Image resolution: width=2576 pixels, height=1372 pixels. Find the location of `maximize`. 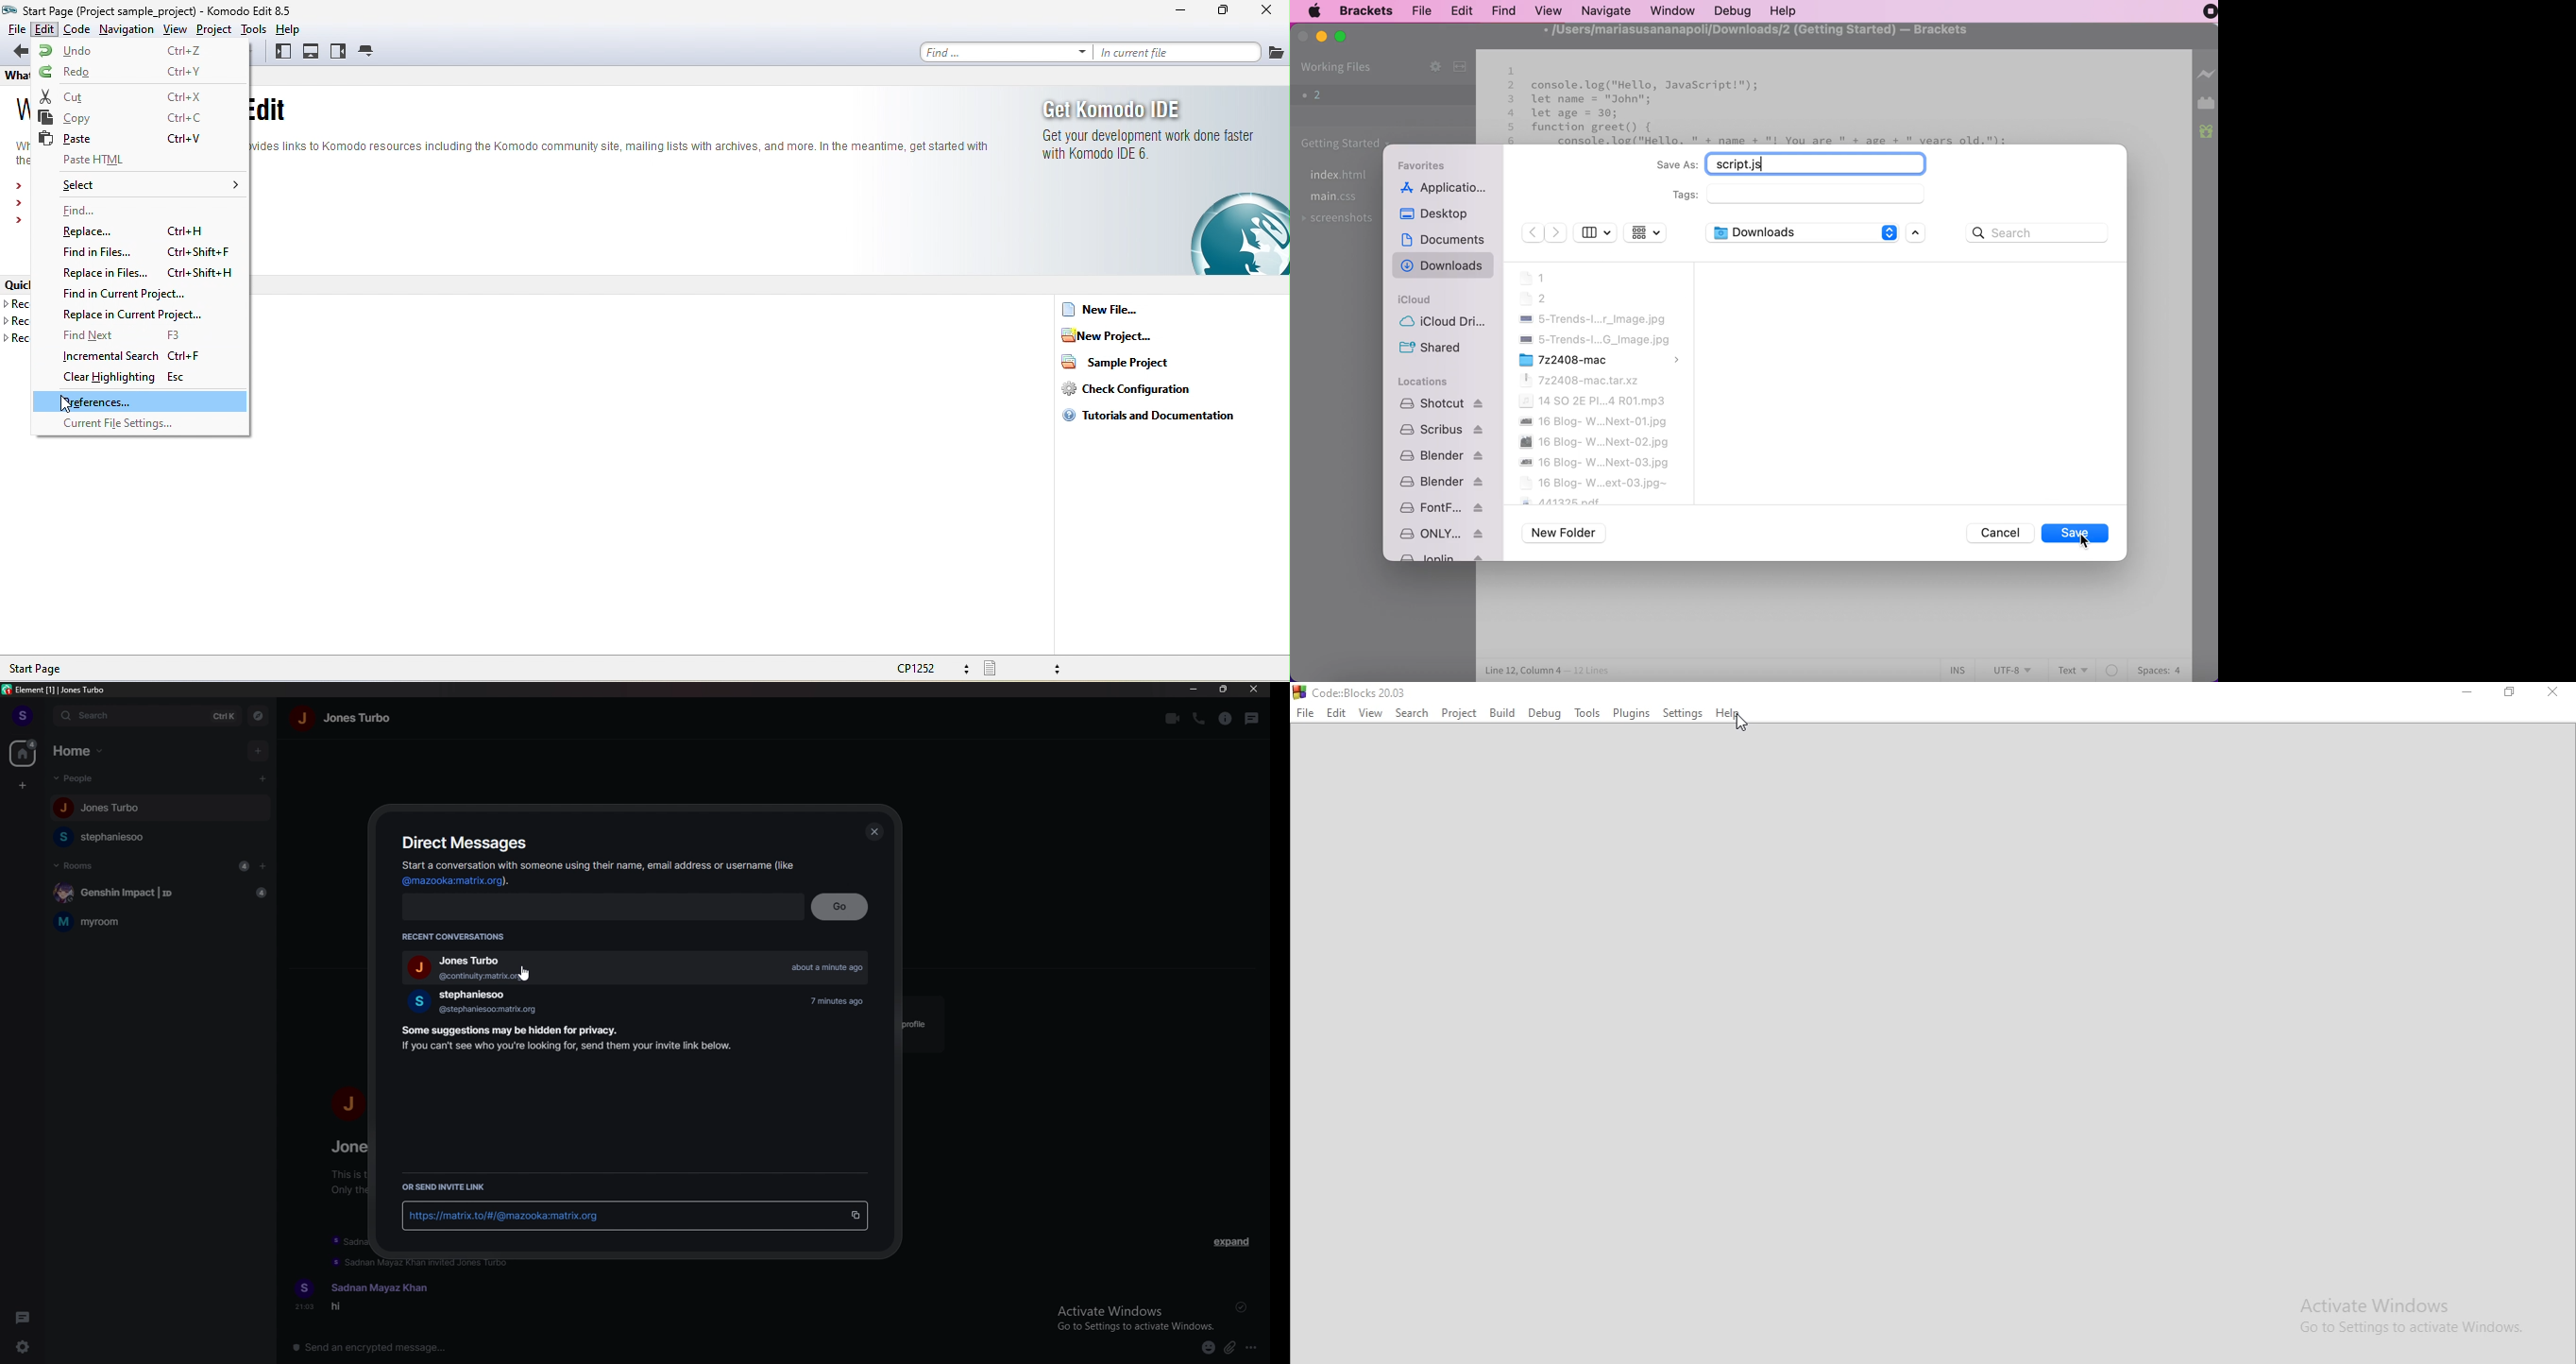

maximize is located at coordinates (1347, 37).